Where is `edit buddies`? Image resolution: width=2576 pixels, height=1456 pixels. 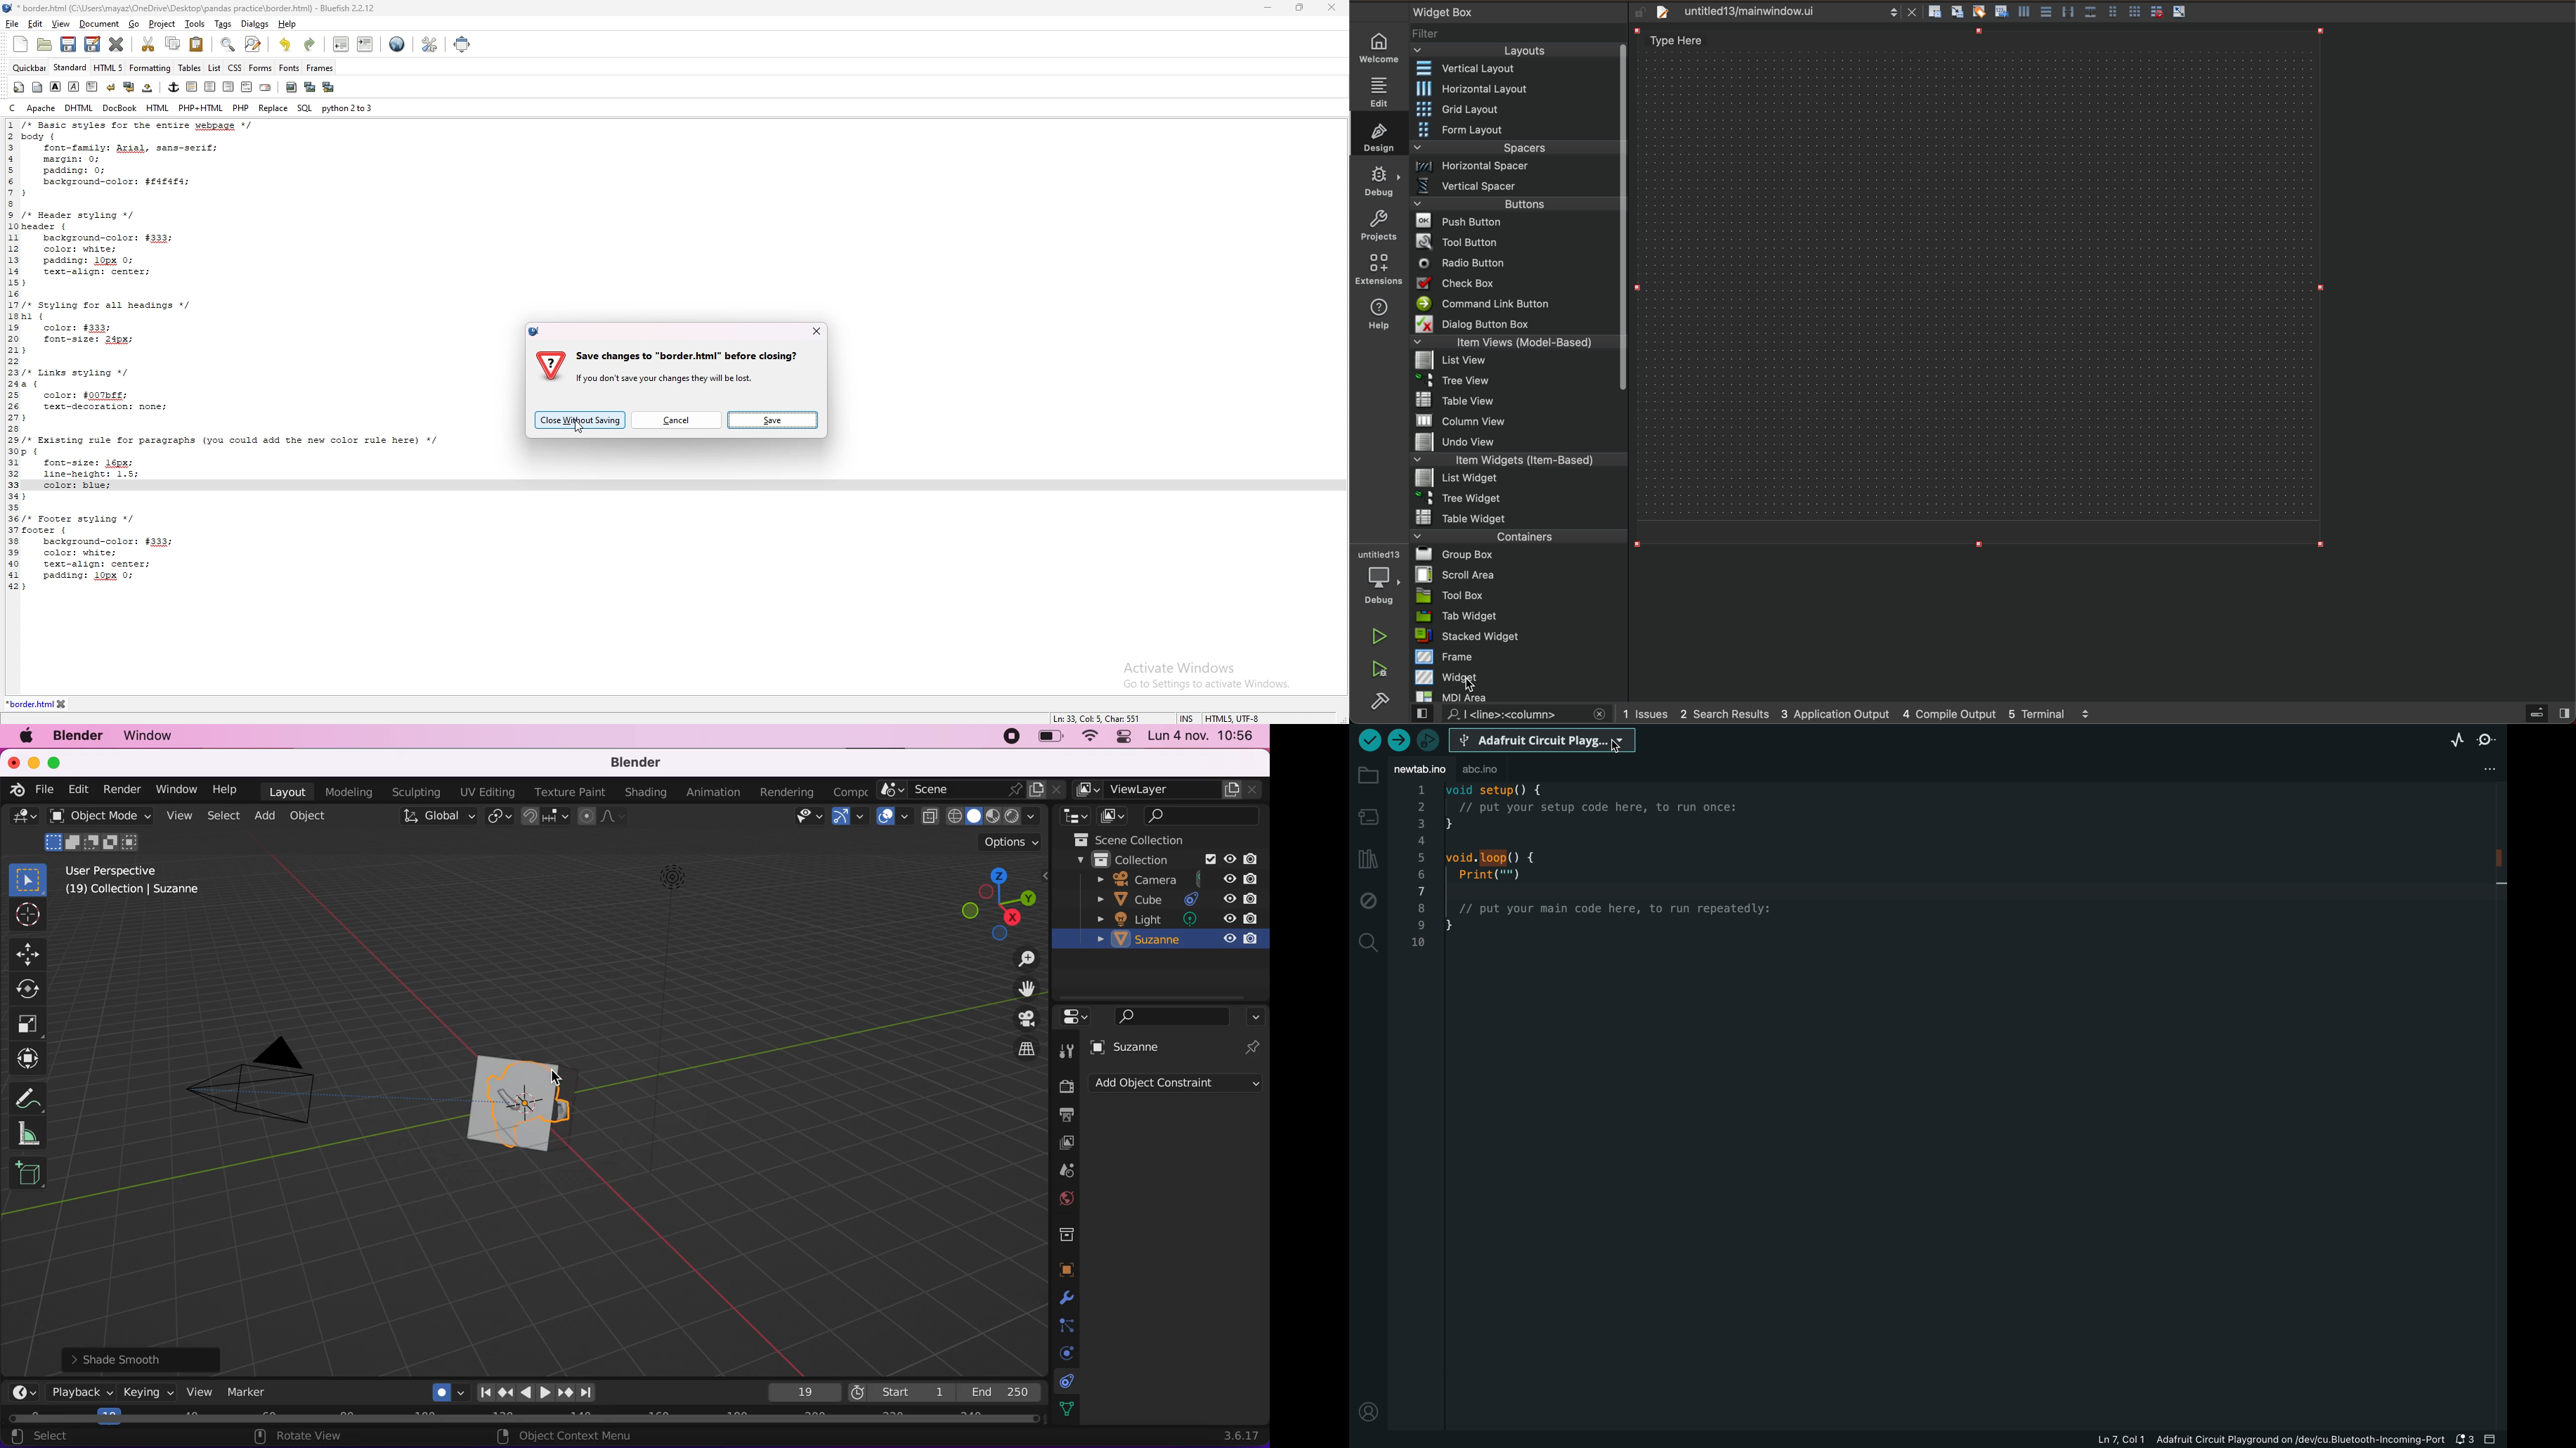
edit buddies is located at coordinates (1981, 12).